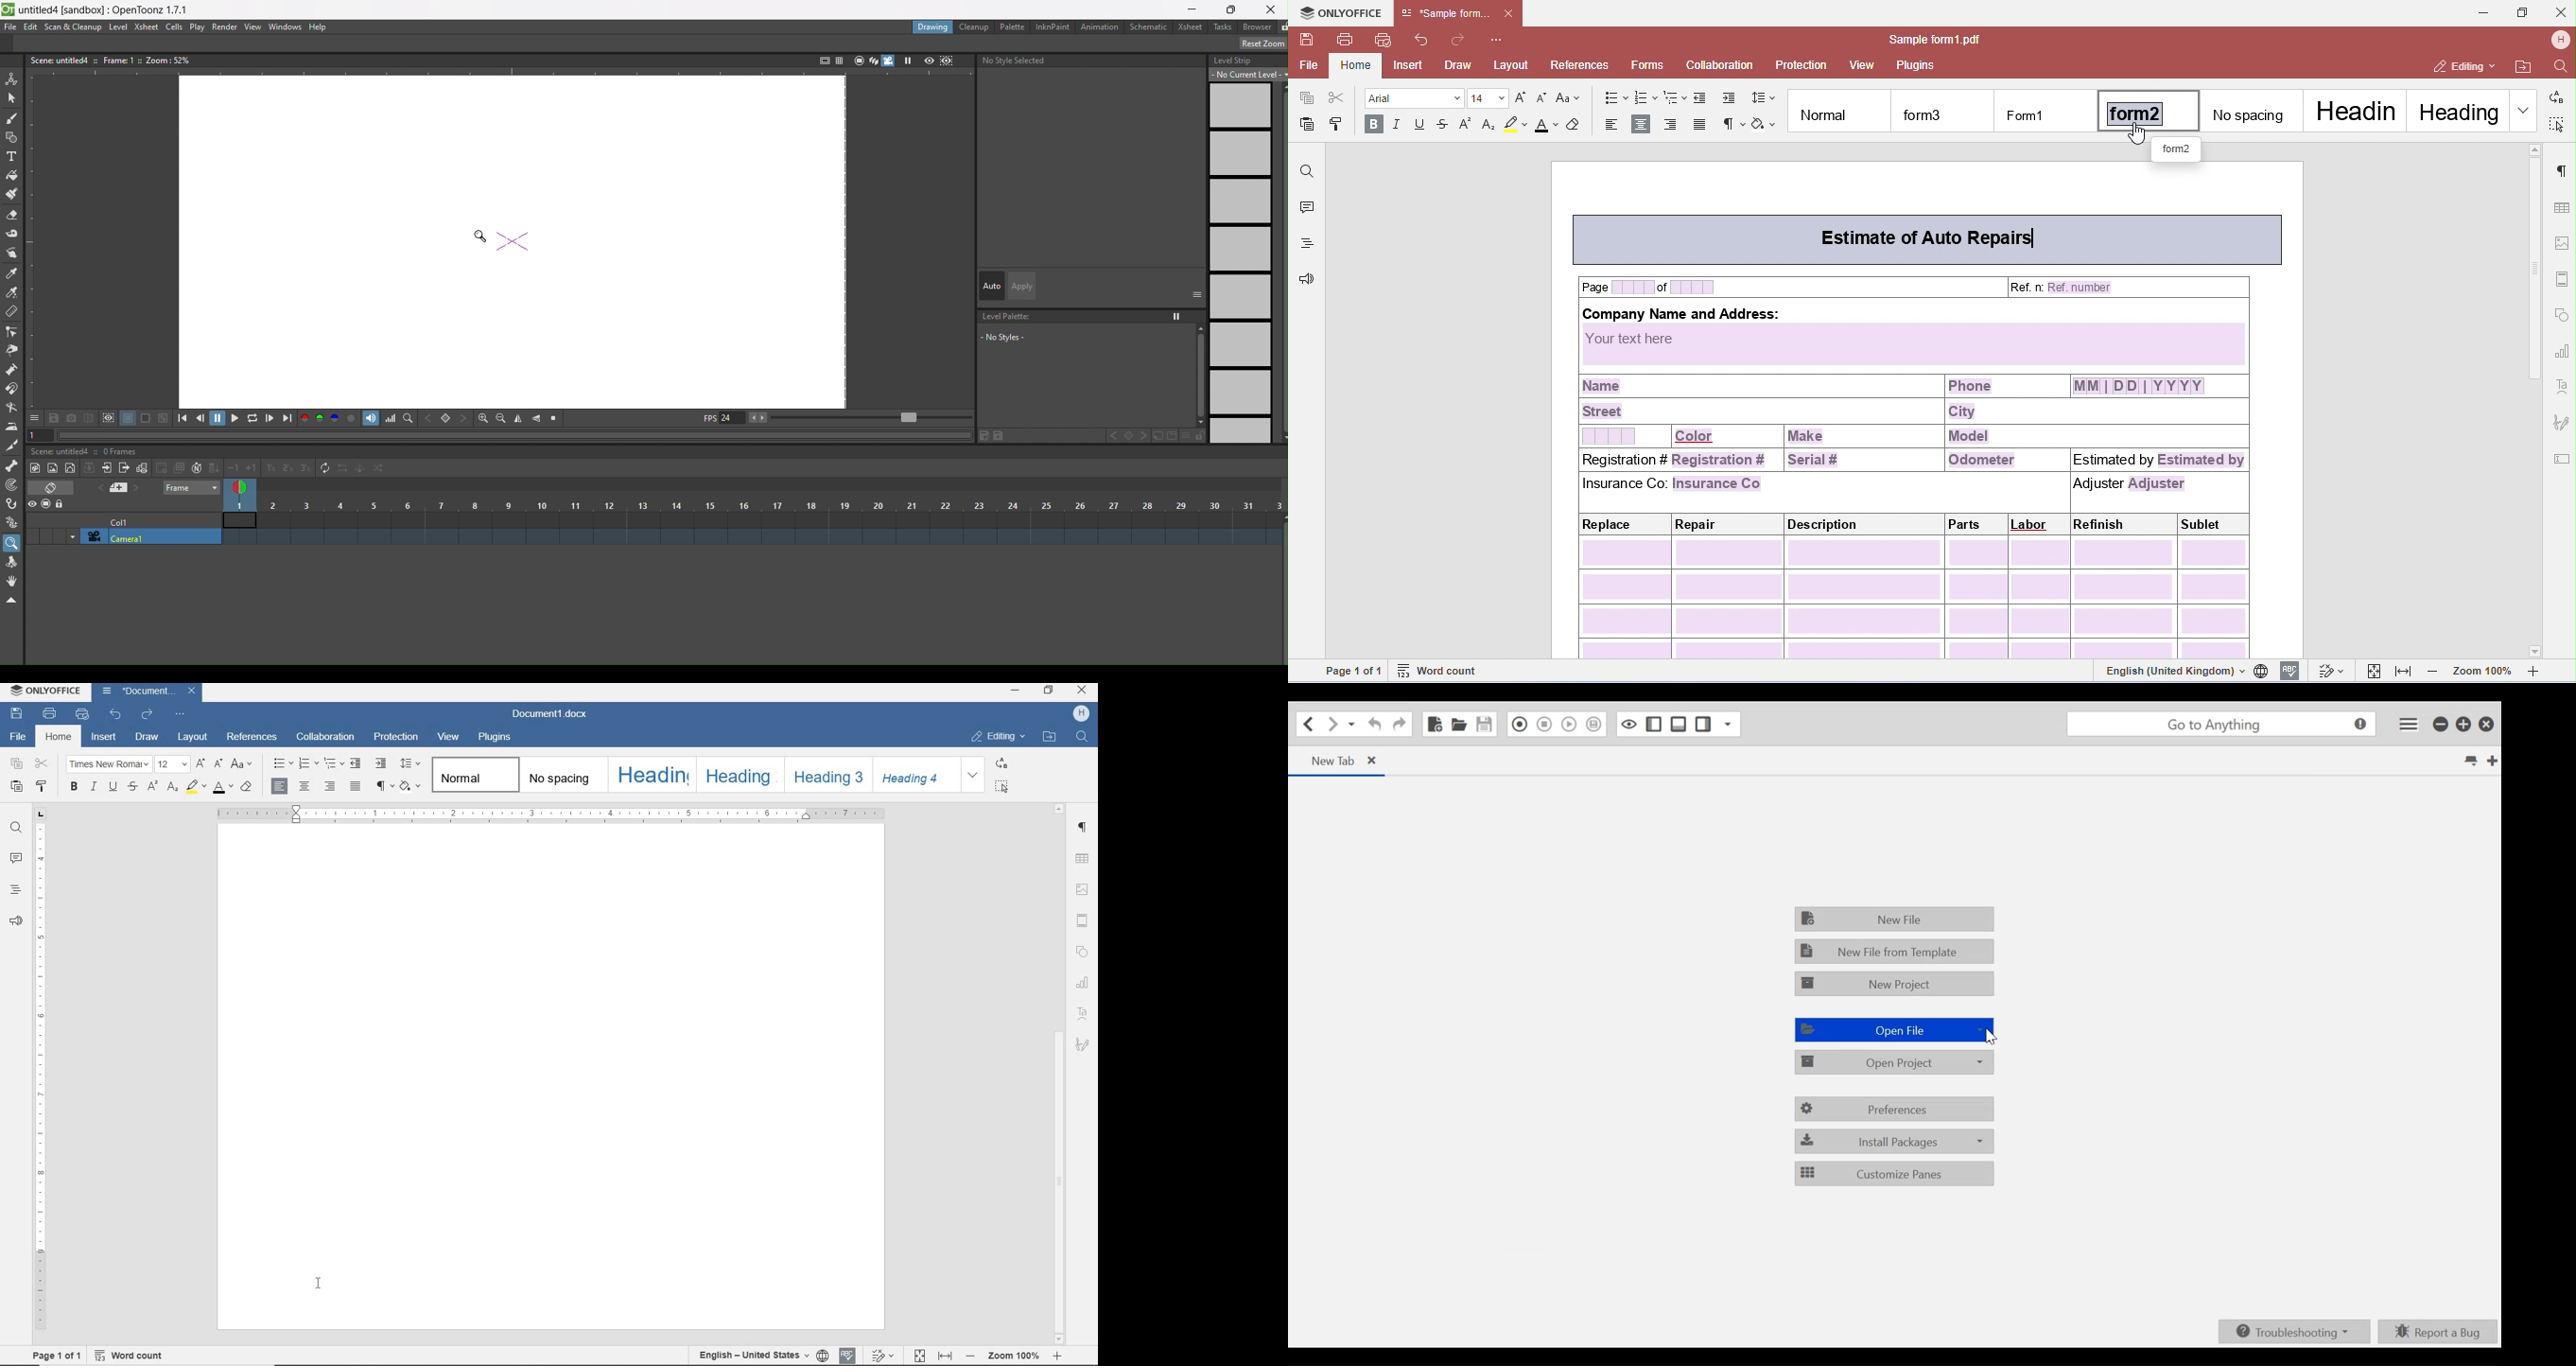 The height and width of the screenshot is (1372, 2576). I want to click on decrease indent, so click(356, 764).